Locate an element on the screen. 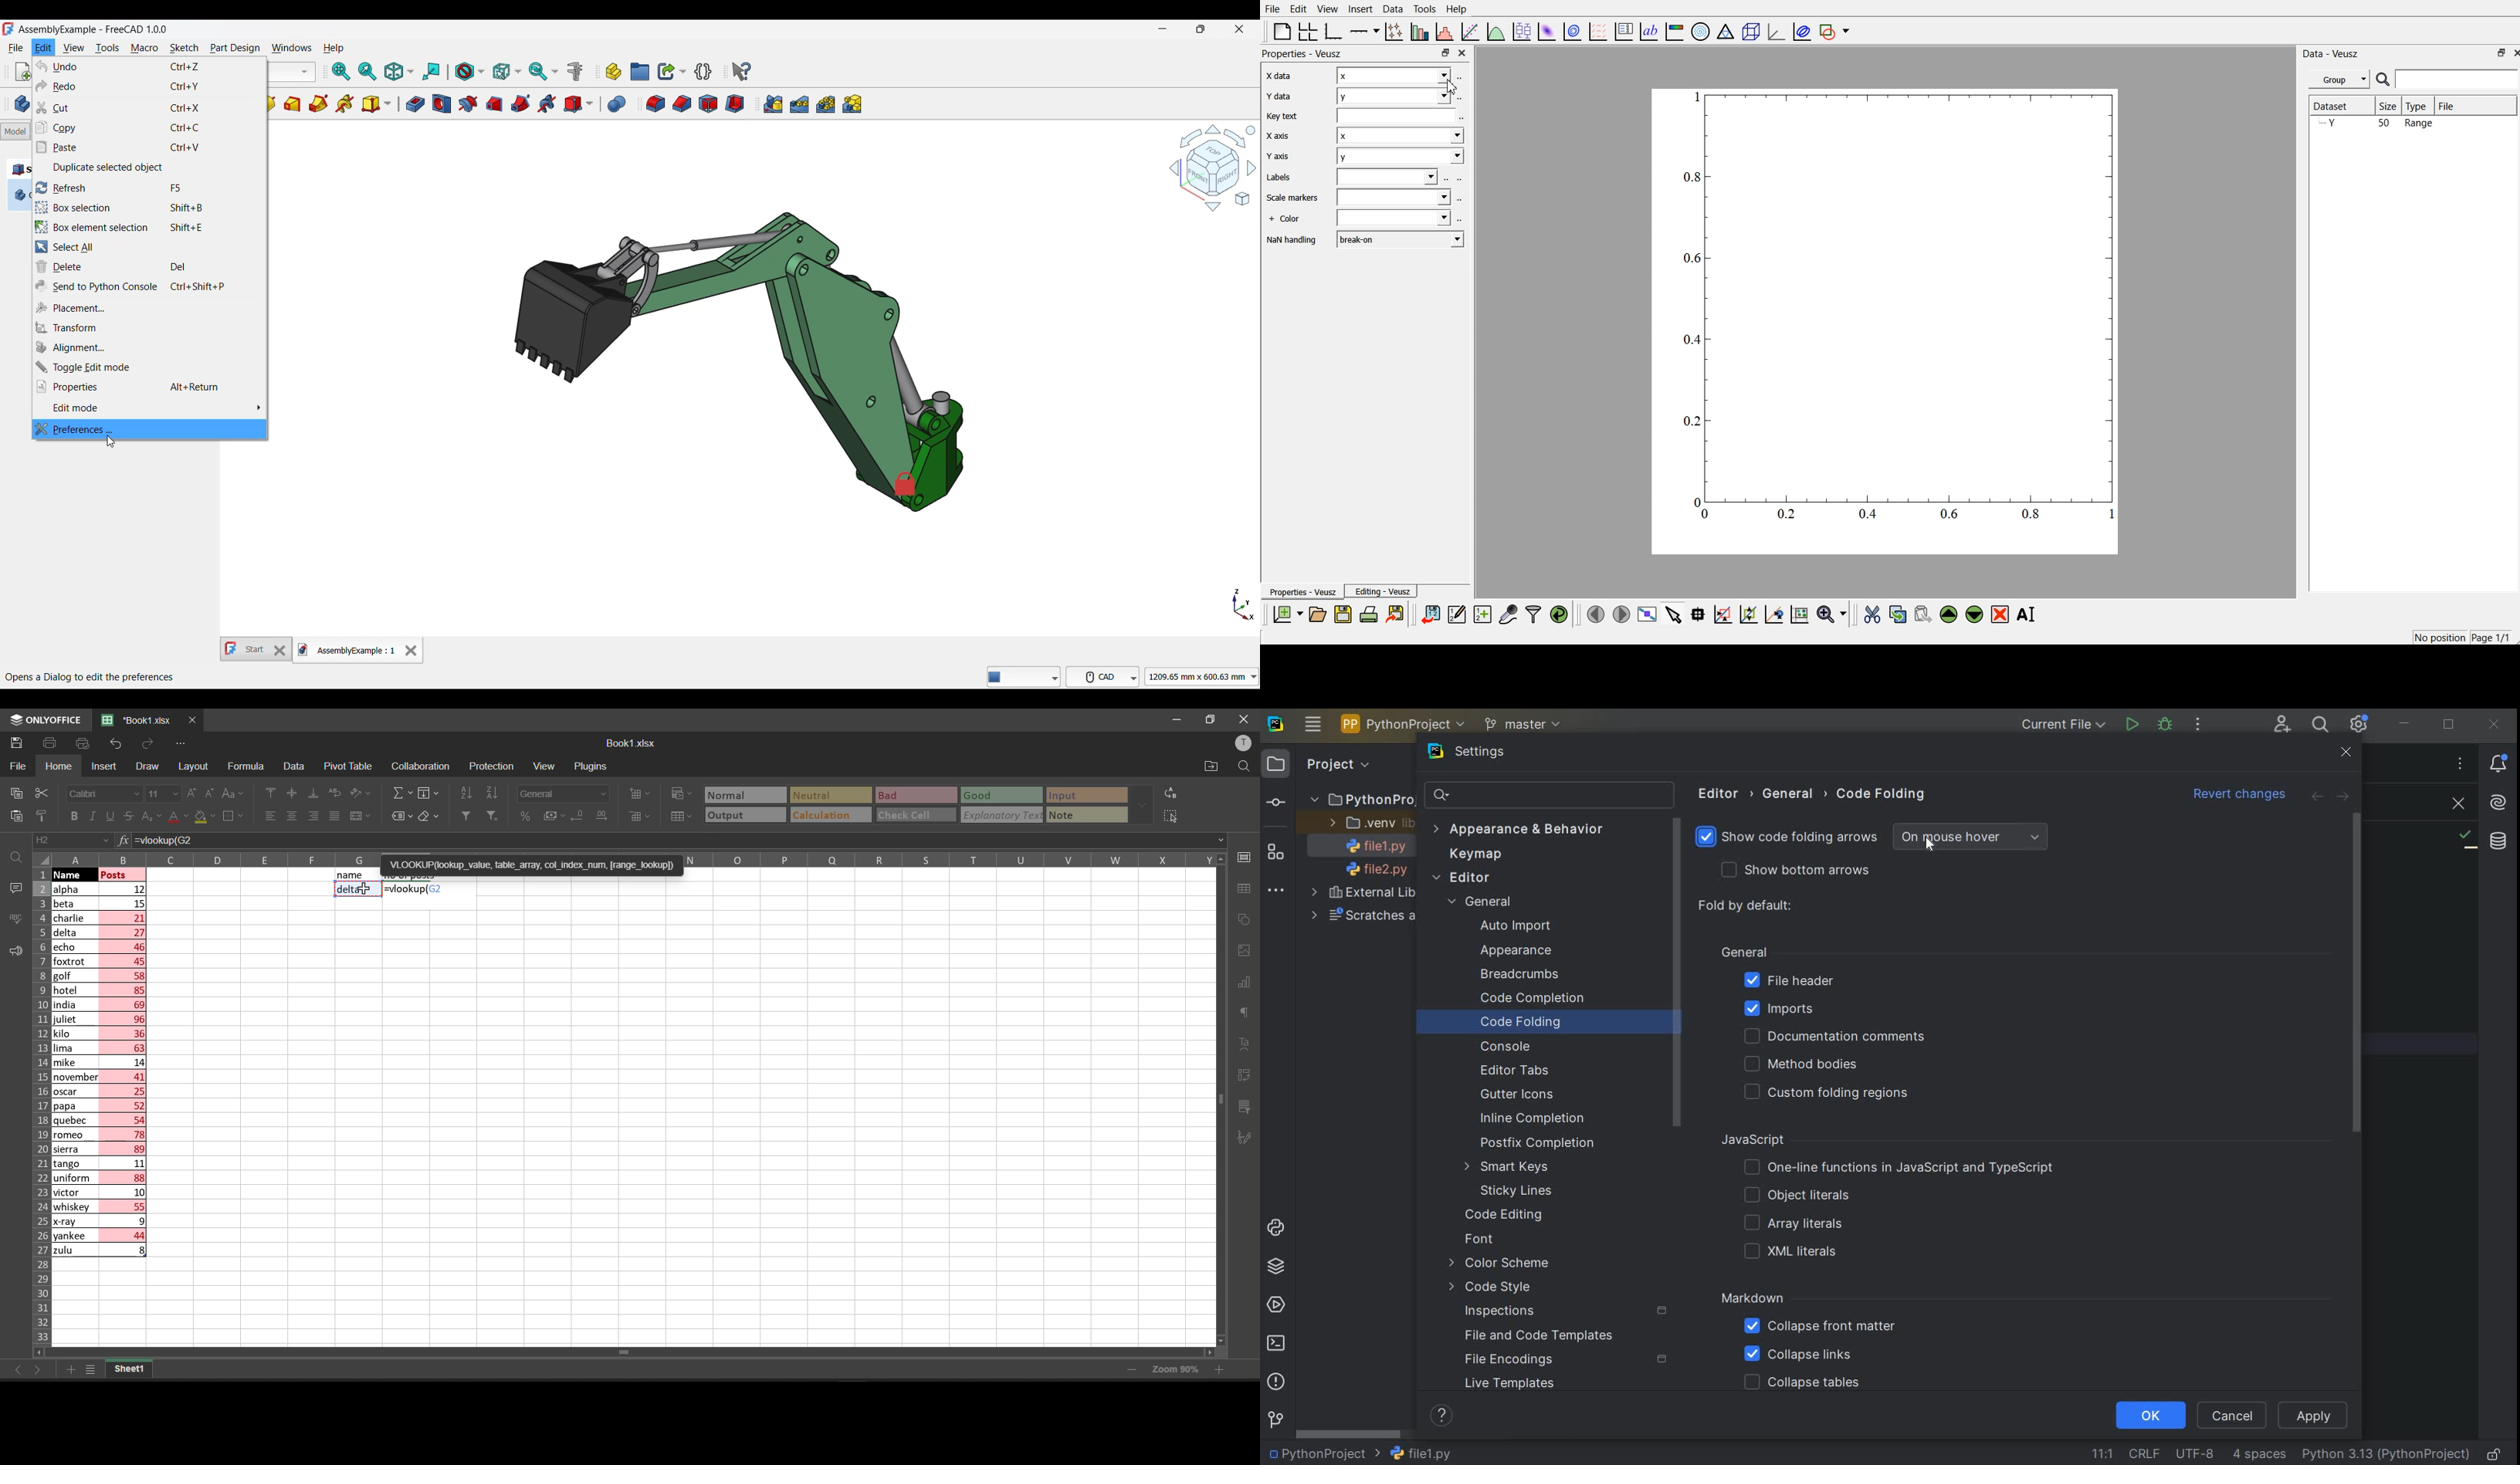 This screenshot has height=1484, width=2520. MARKDOWN is located at coordinates (1753, 1299).